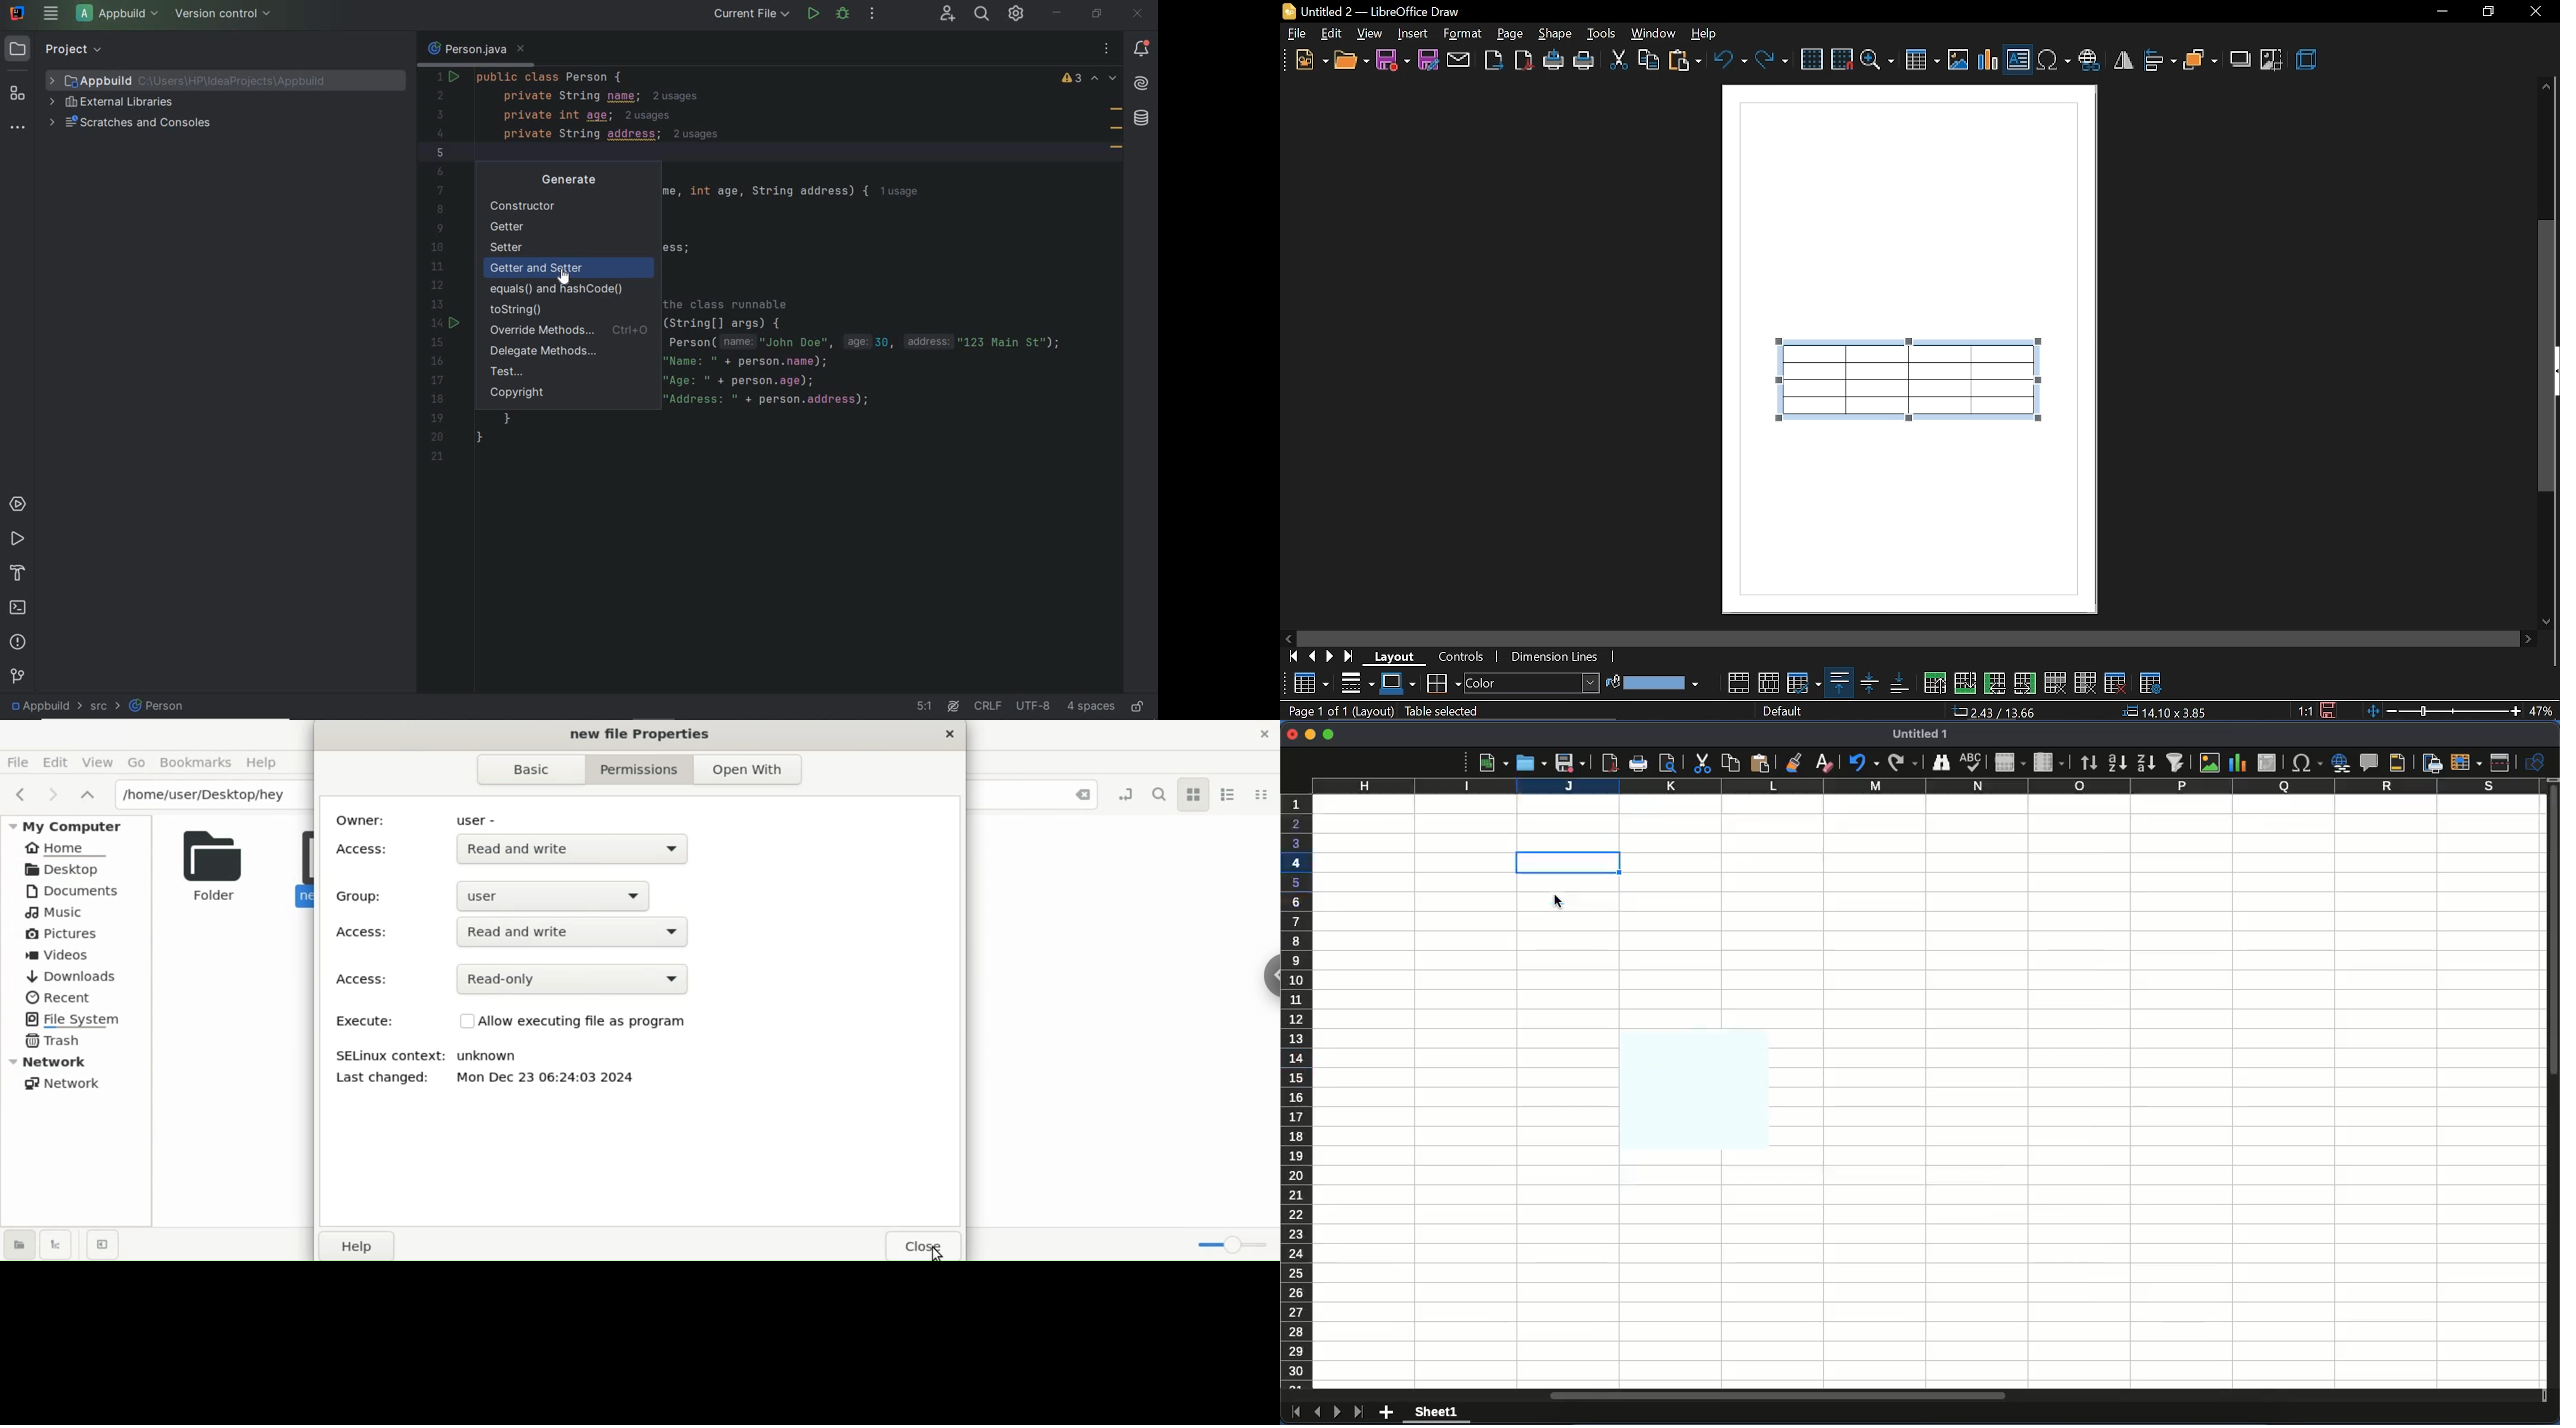 The width and height of the screenshot is (2576, 1428). What do you see at coordinates (1729, 762) in the screenshot?
I see `paste` at bounding box center [1729, 762].